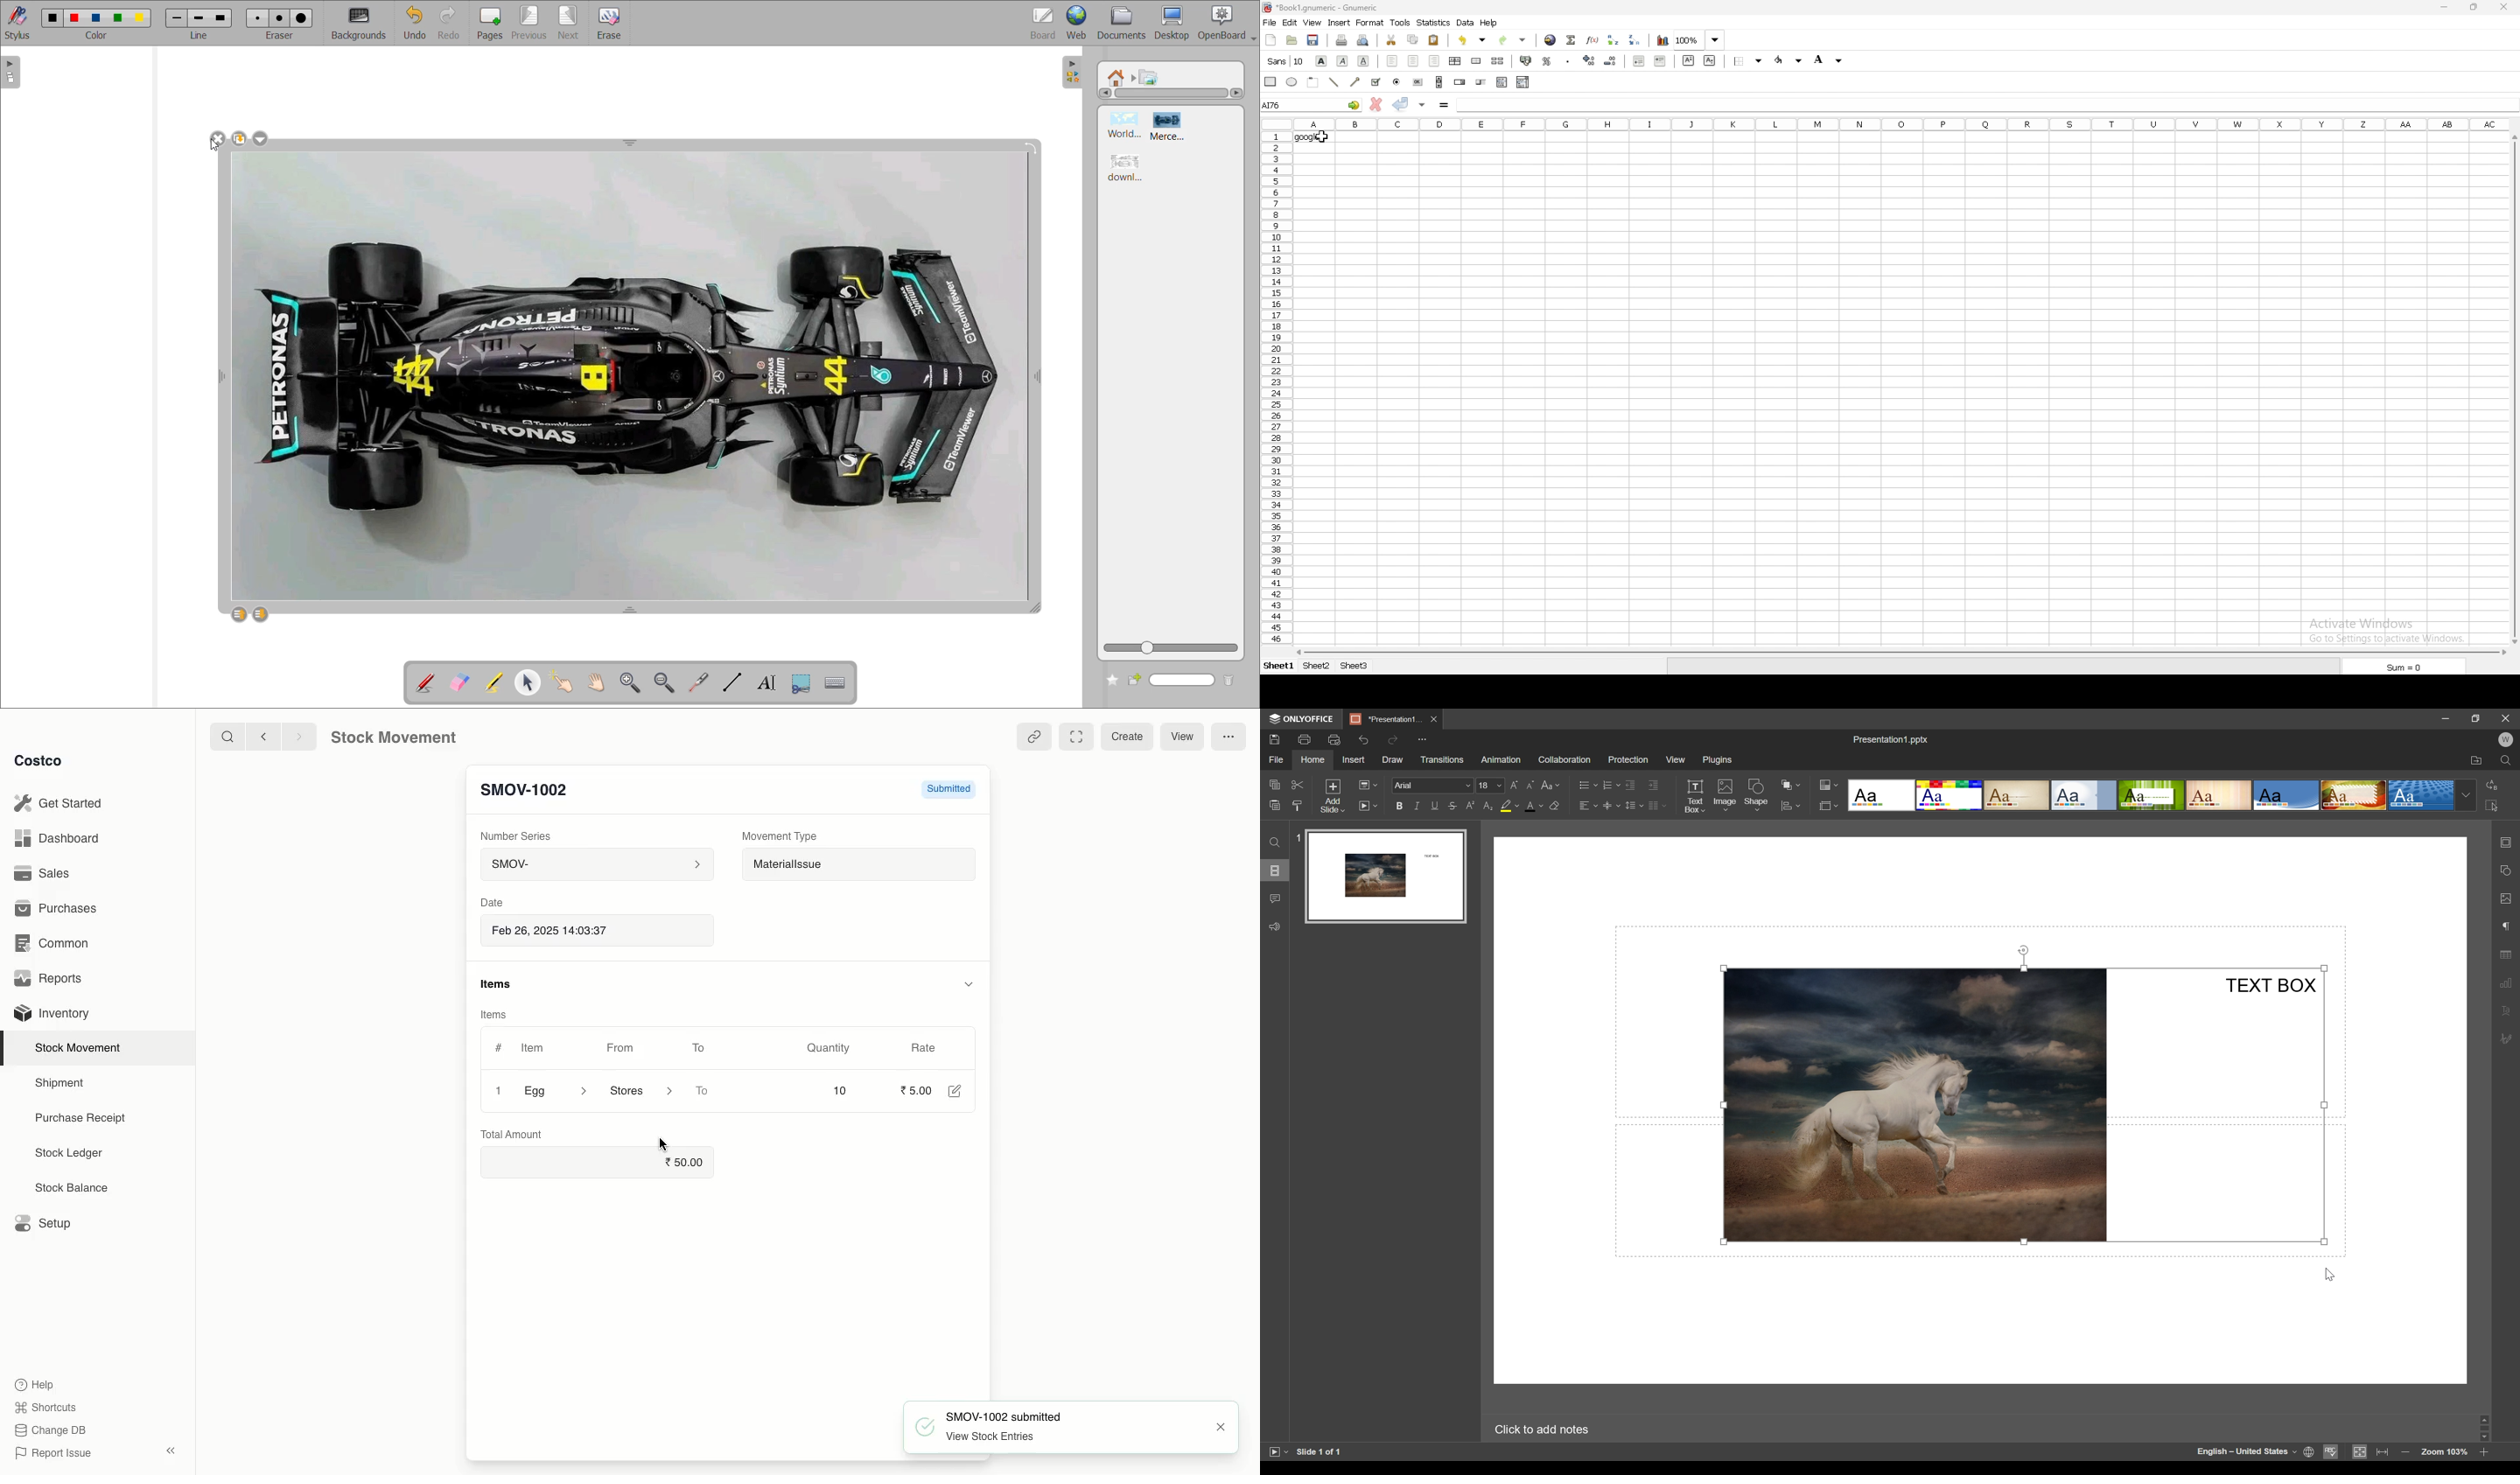 Image resolution: width=2520 pixels, height=1484 pixels. What do you see at coordinates (817, 1090) in the screenshot?
I see `10` at bounding box center [817, 1090].